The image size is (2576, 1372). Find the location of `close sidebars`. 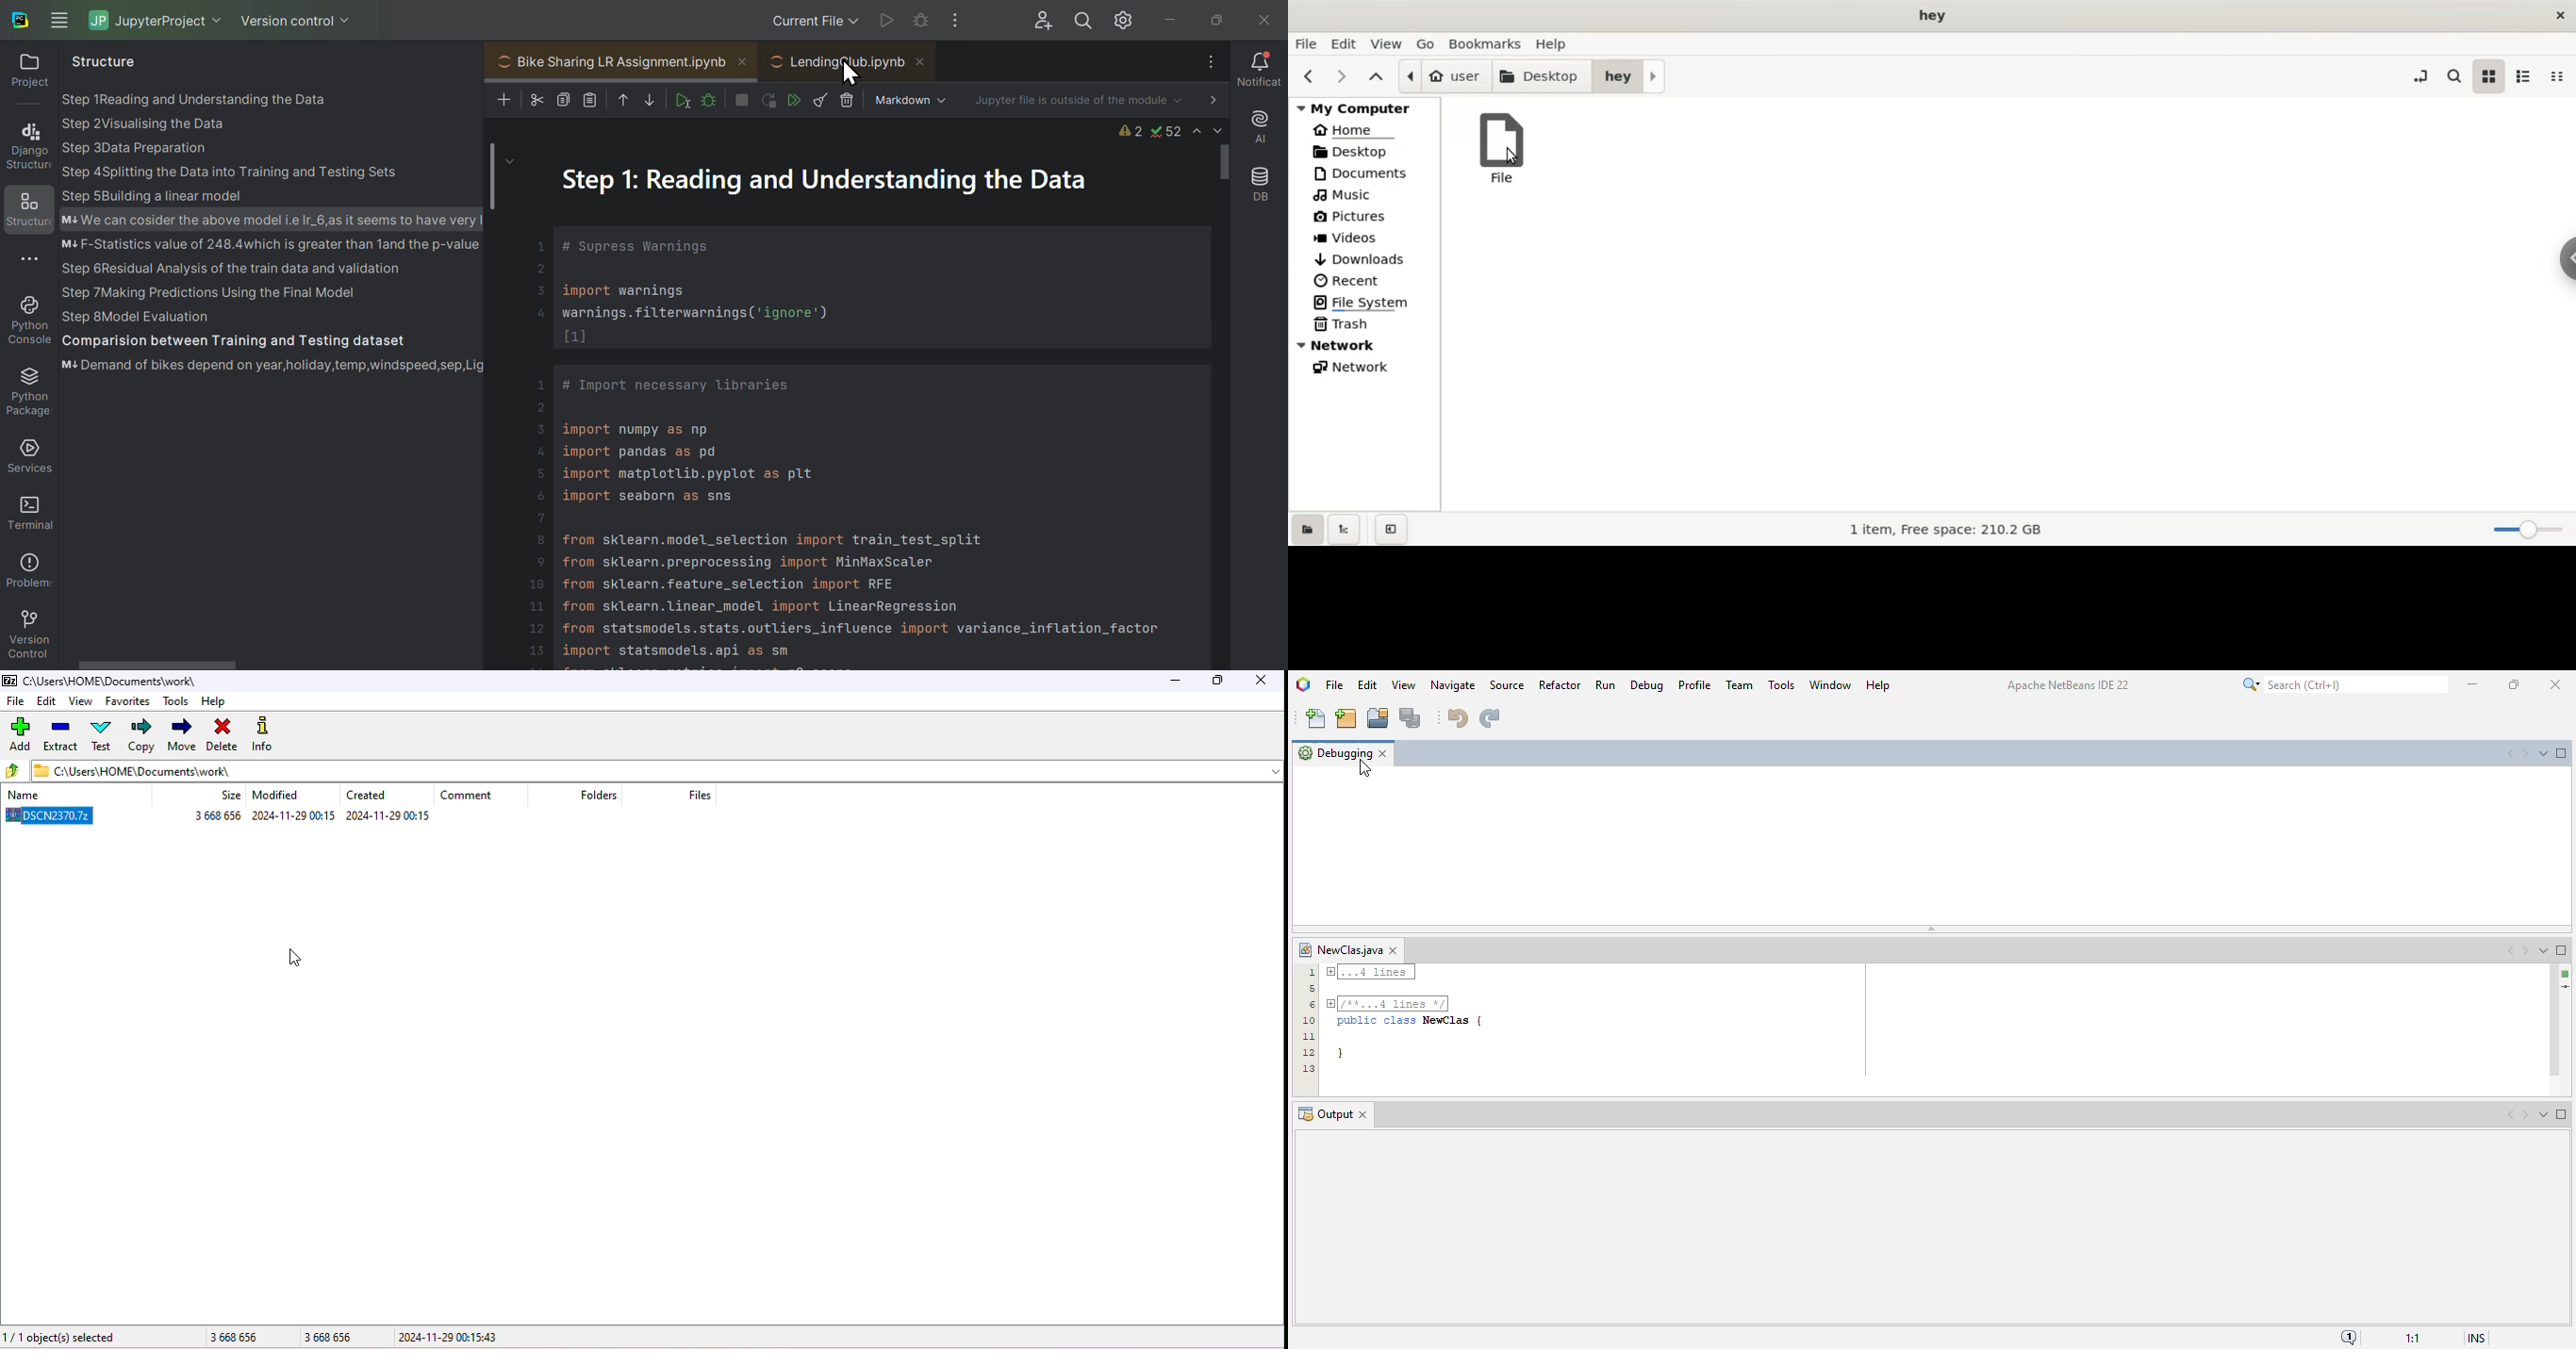

close sidebars is located at coordinates (1391, 530).